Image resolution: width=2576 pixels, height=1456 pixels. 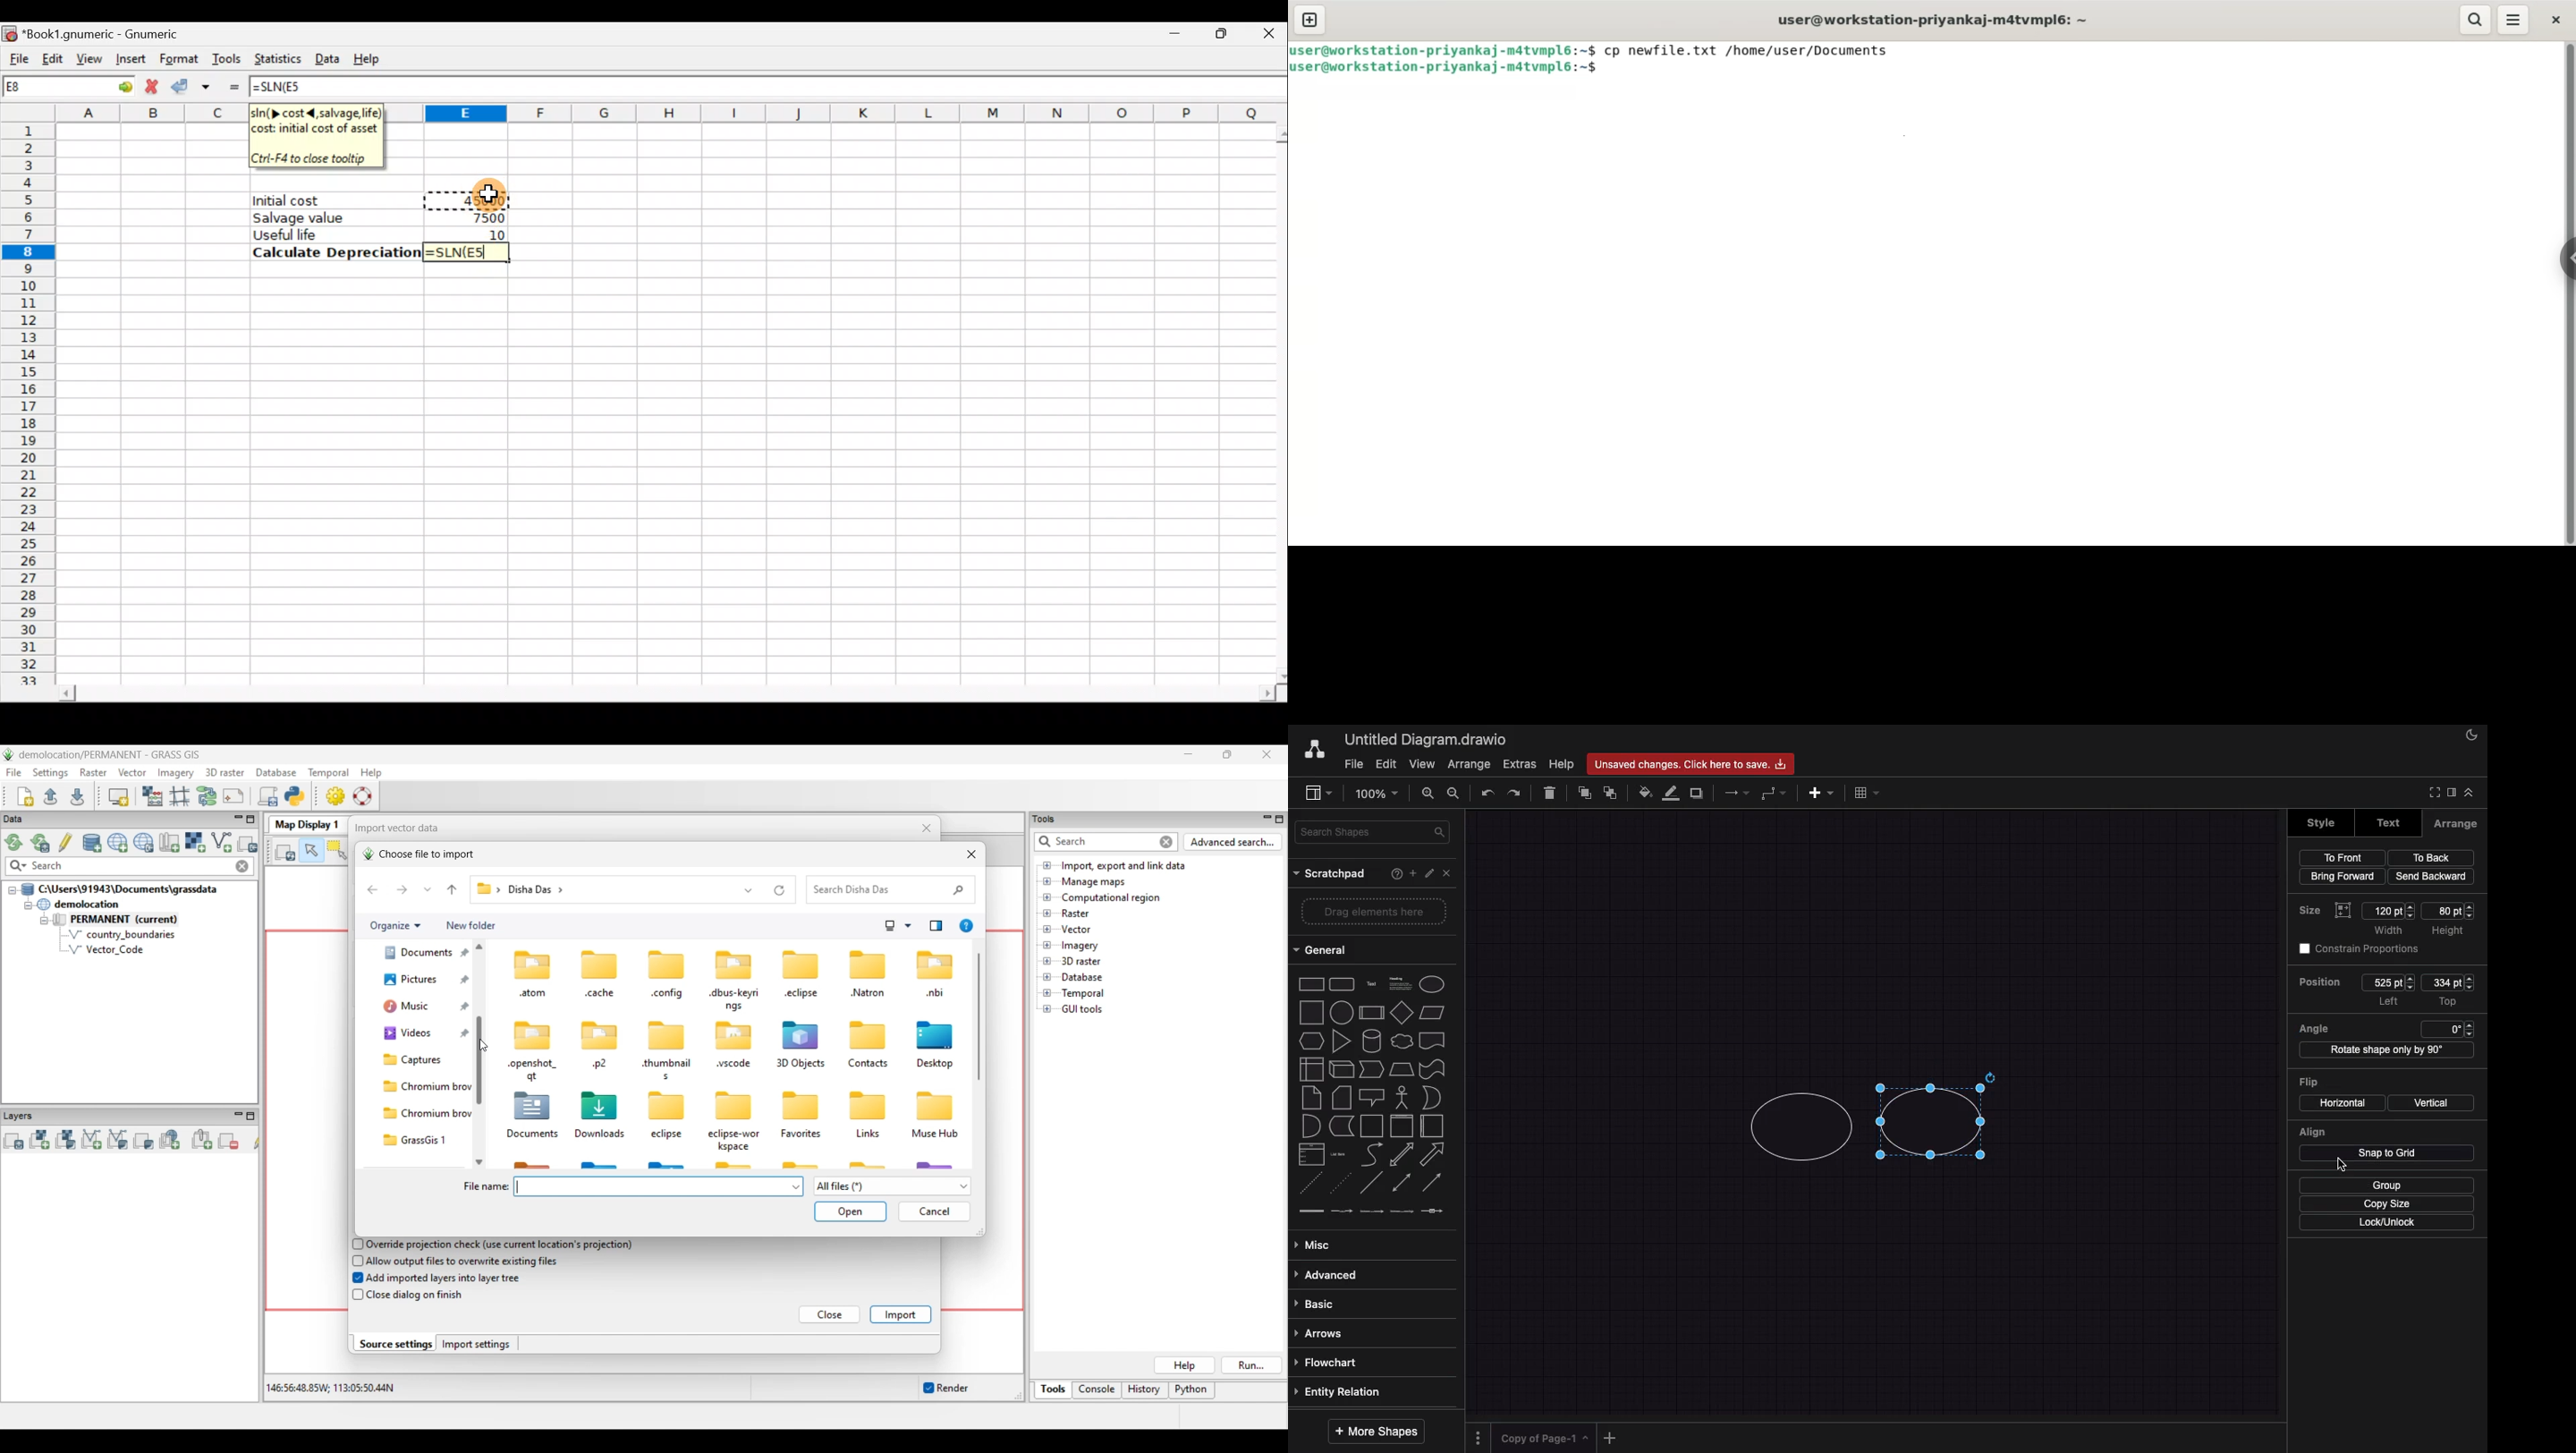 What do you see at coordinates (1583, 792) in the screenshot?
I see `to front` at bounding box center [1583, 792].